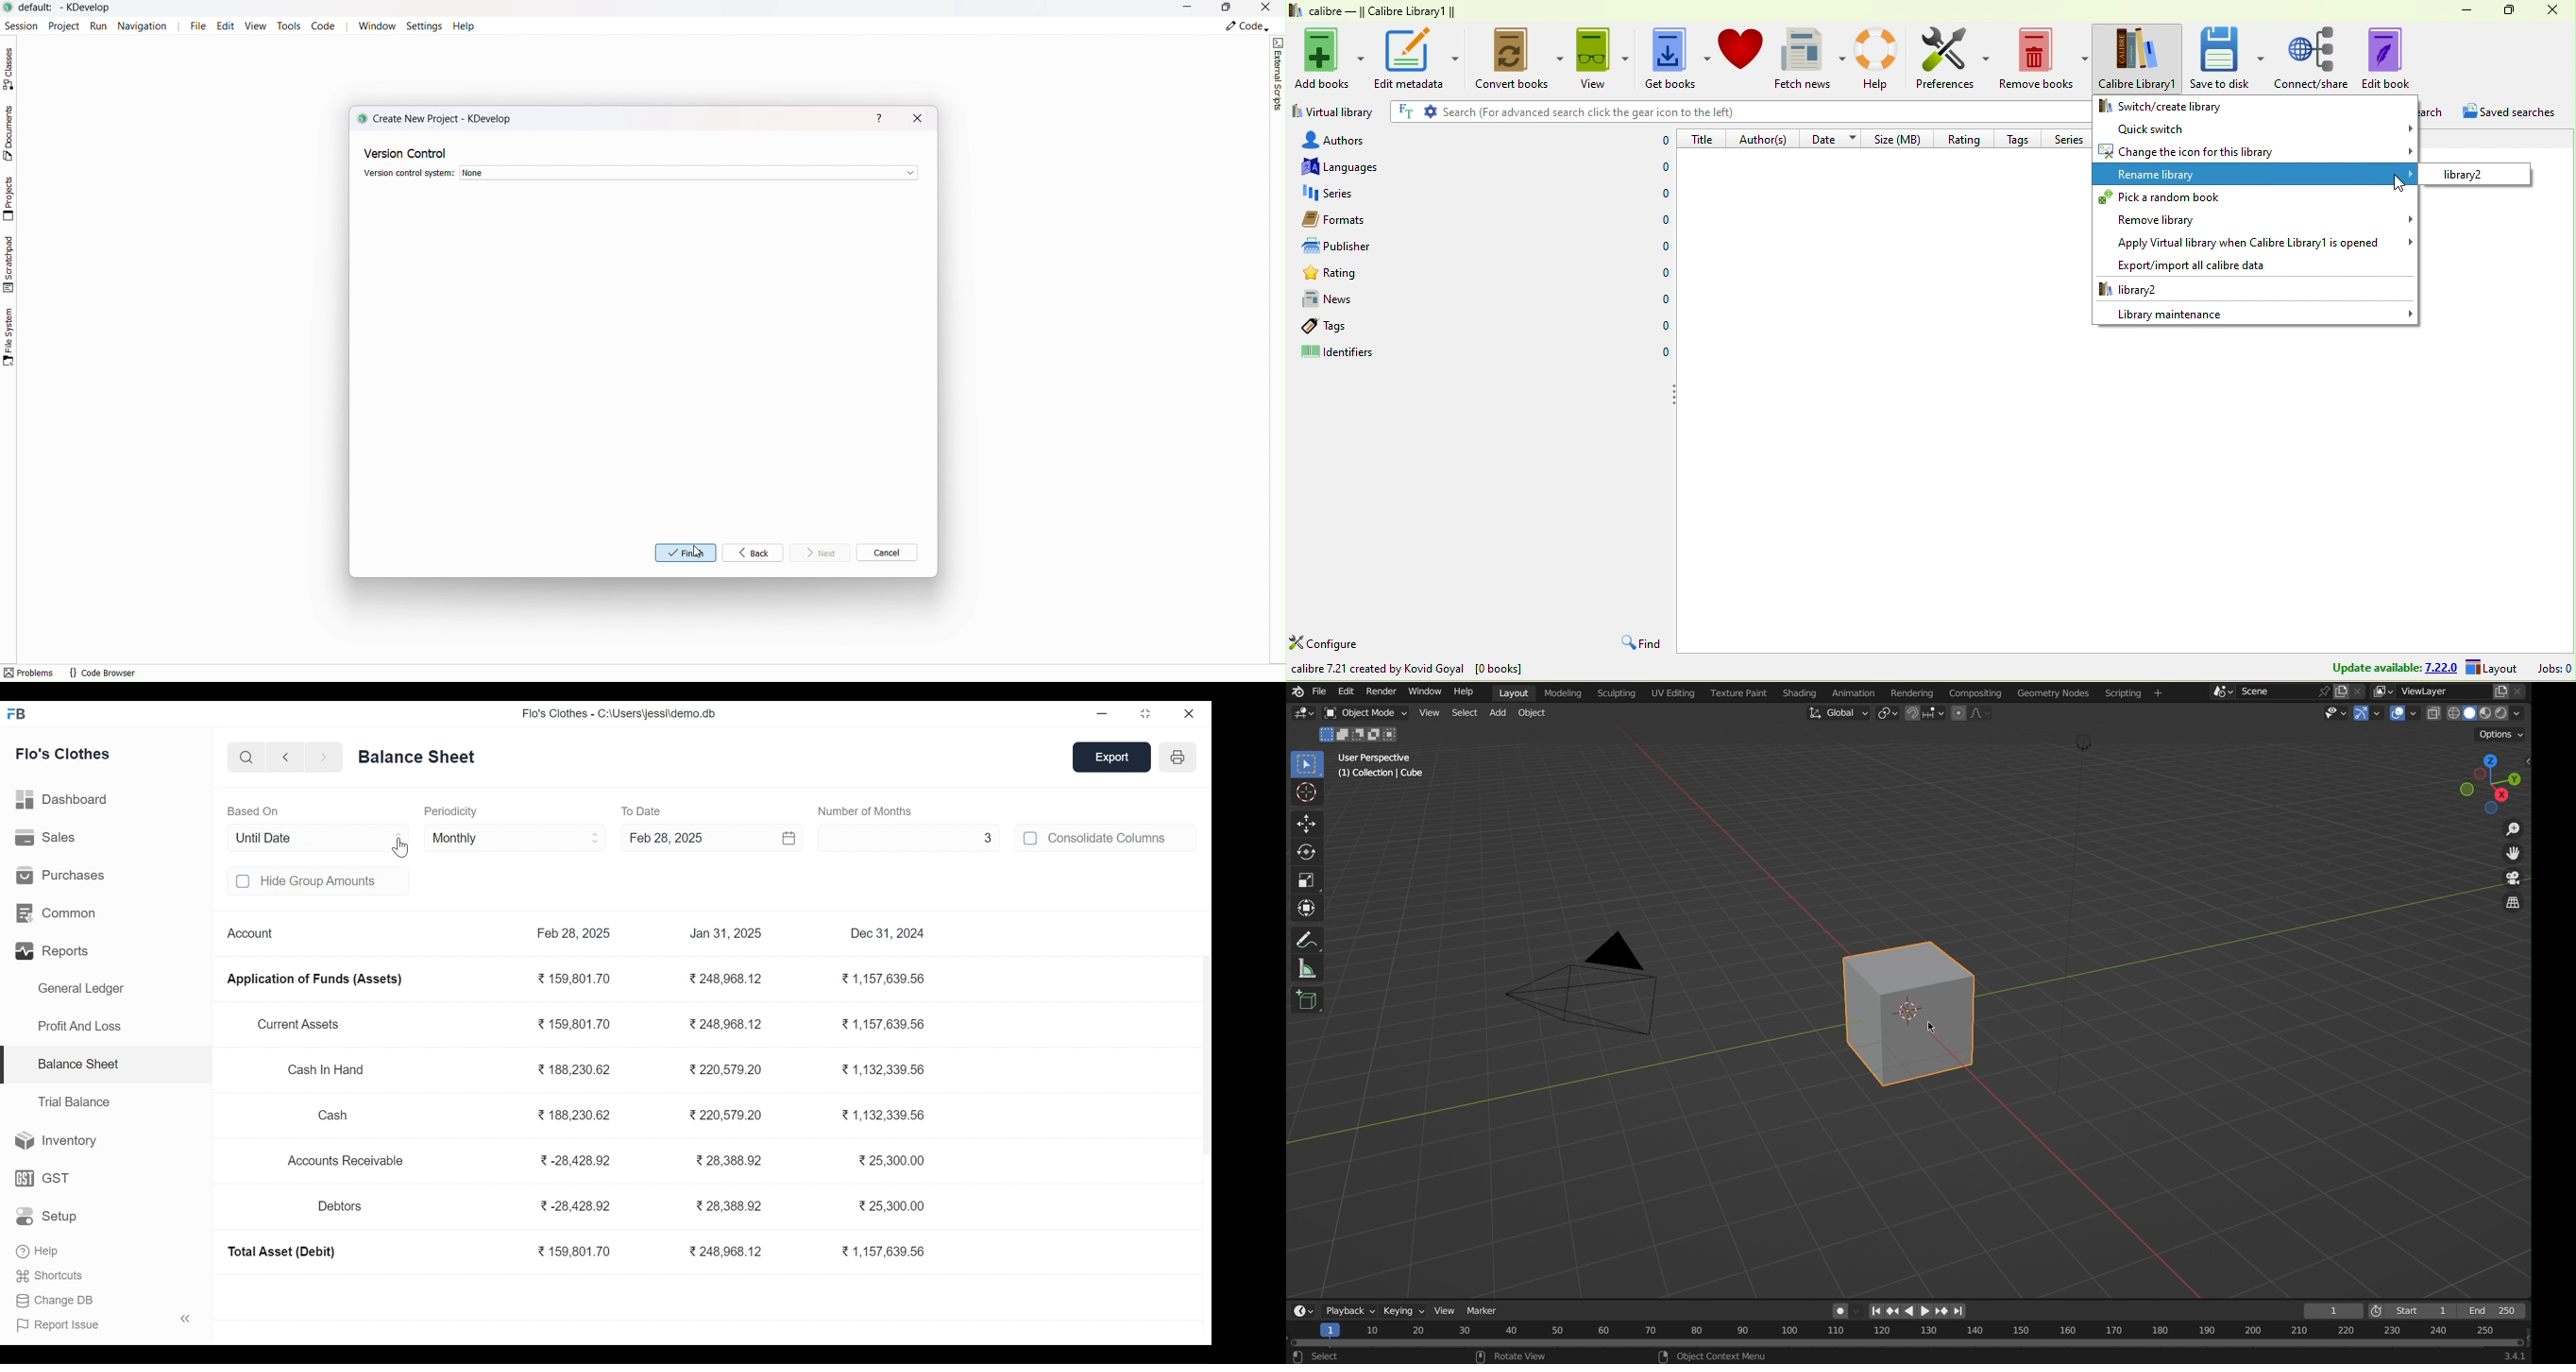 The image size is (2576, 1372). Describe the element at coordinates (621, 1207) in the screenshot. I see `Debtors %-28,428.92 % 28,388.92 ¥ 25,300.00` at that location.